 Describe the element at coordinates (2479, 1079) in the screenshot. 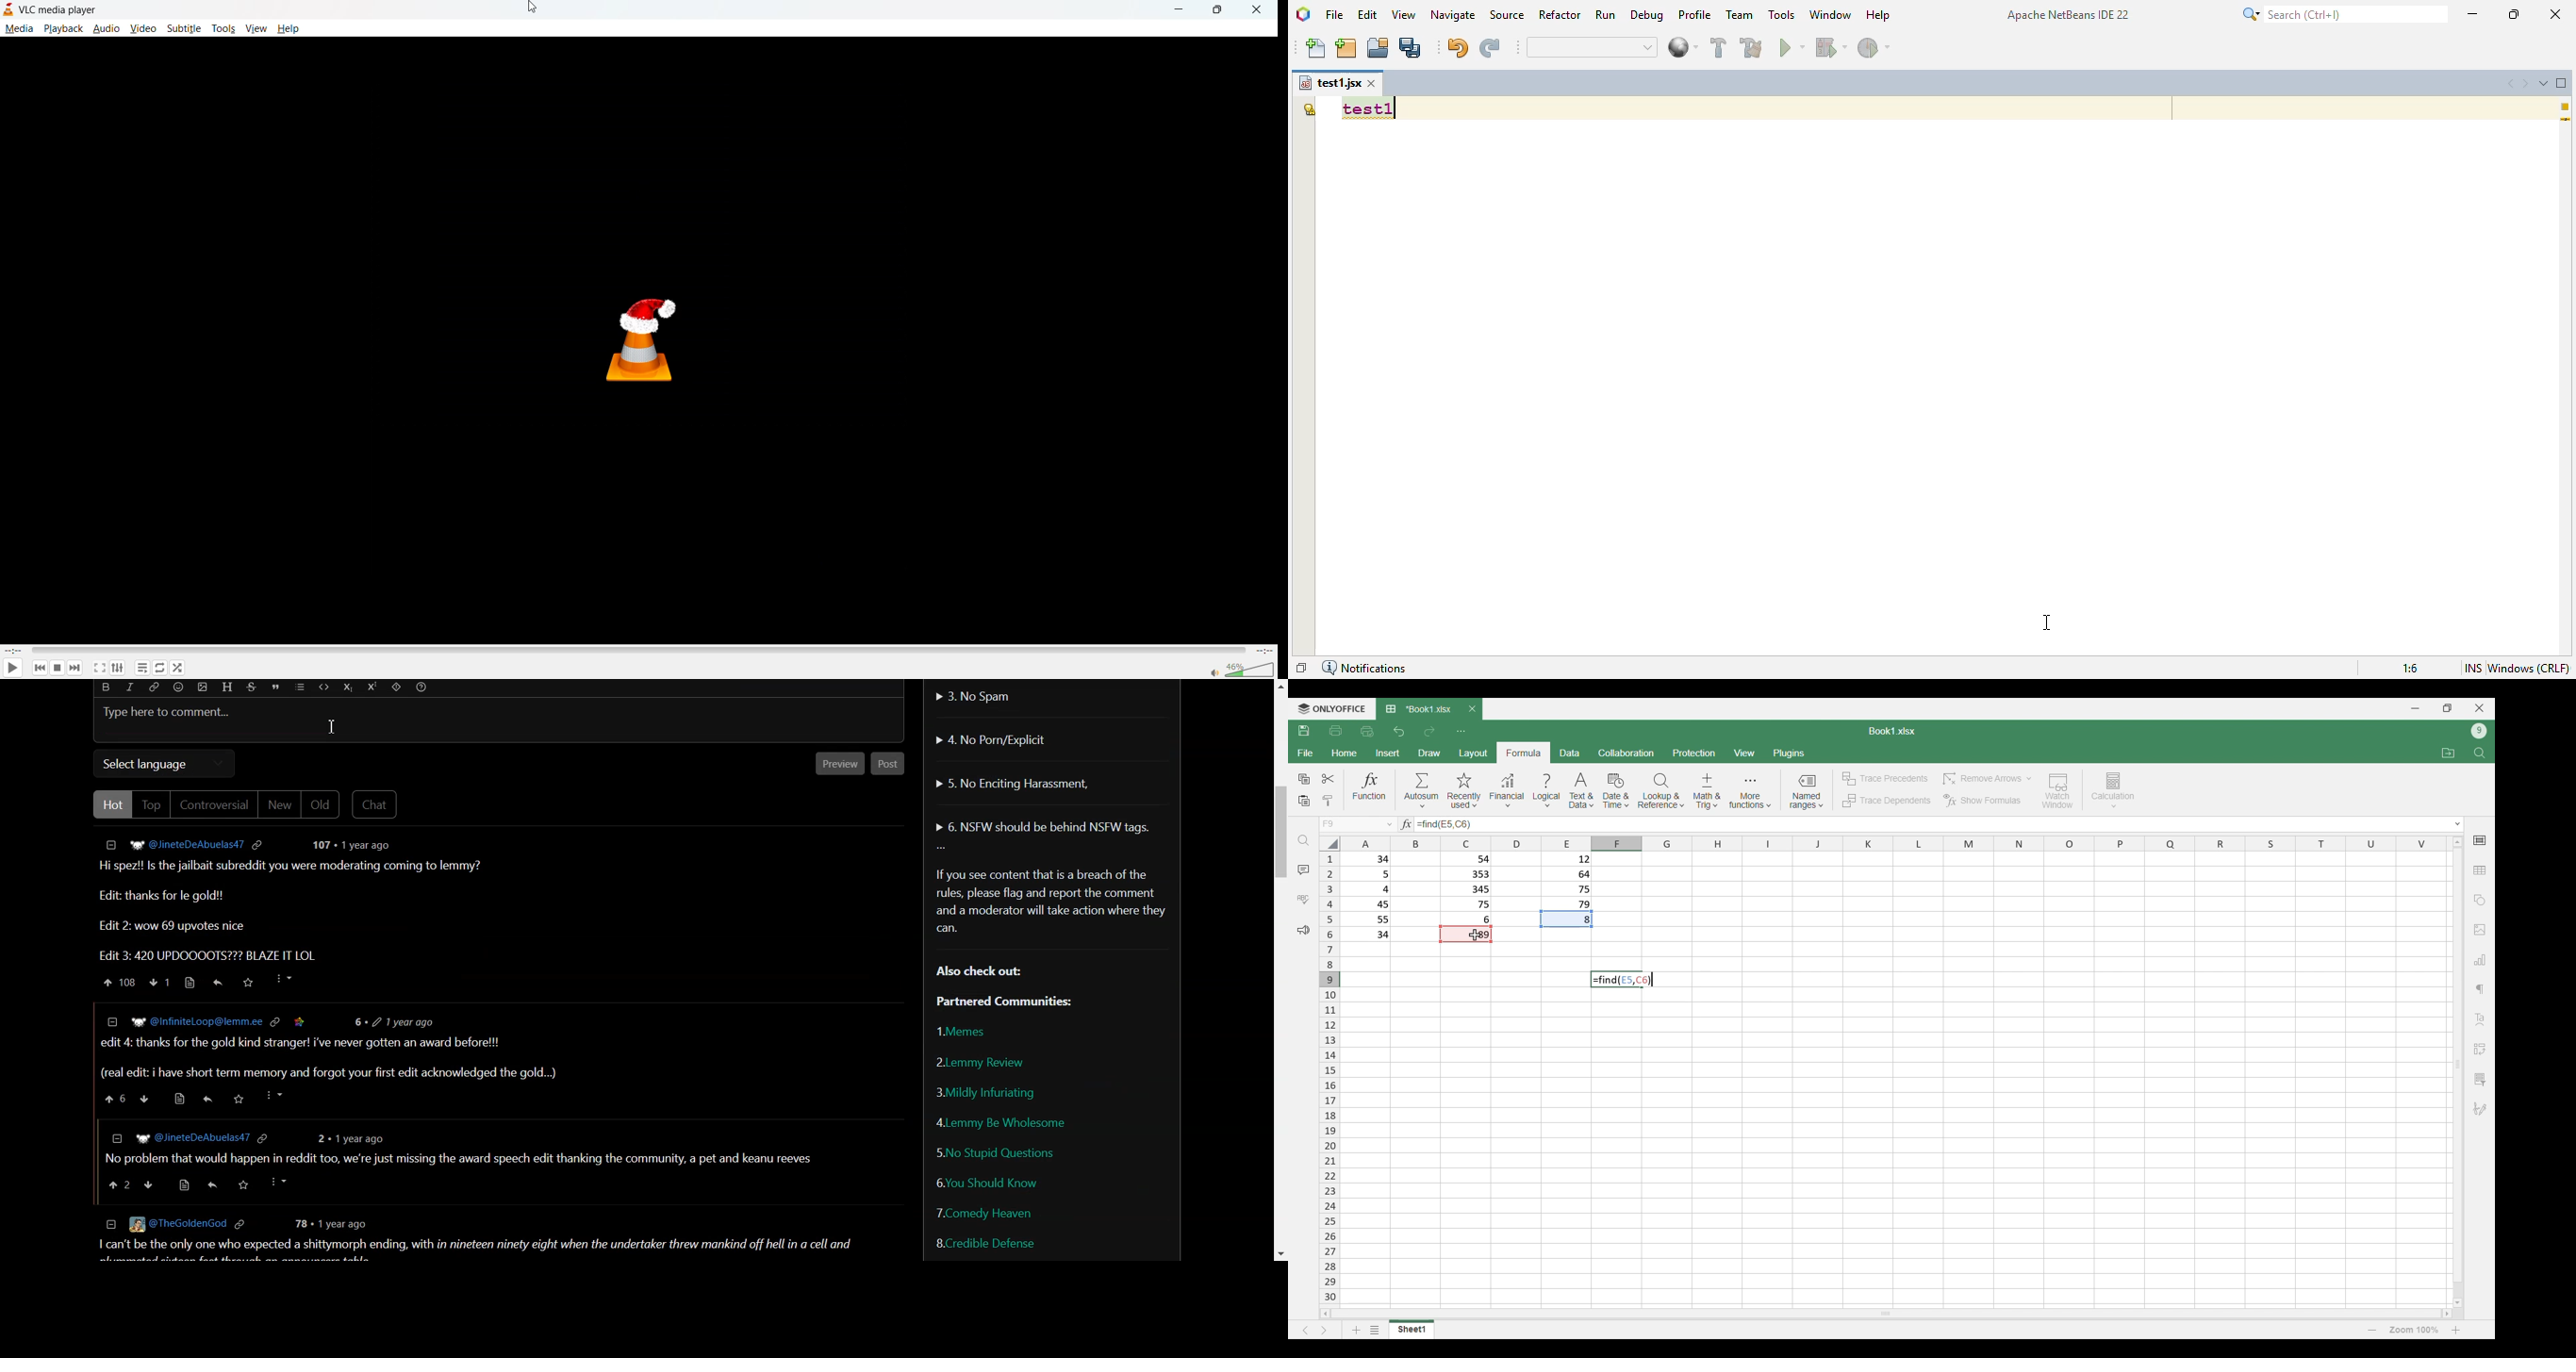

I see `Slicer` at that location.